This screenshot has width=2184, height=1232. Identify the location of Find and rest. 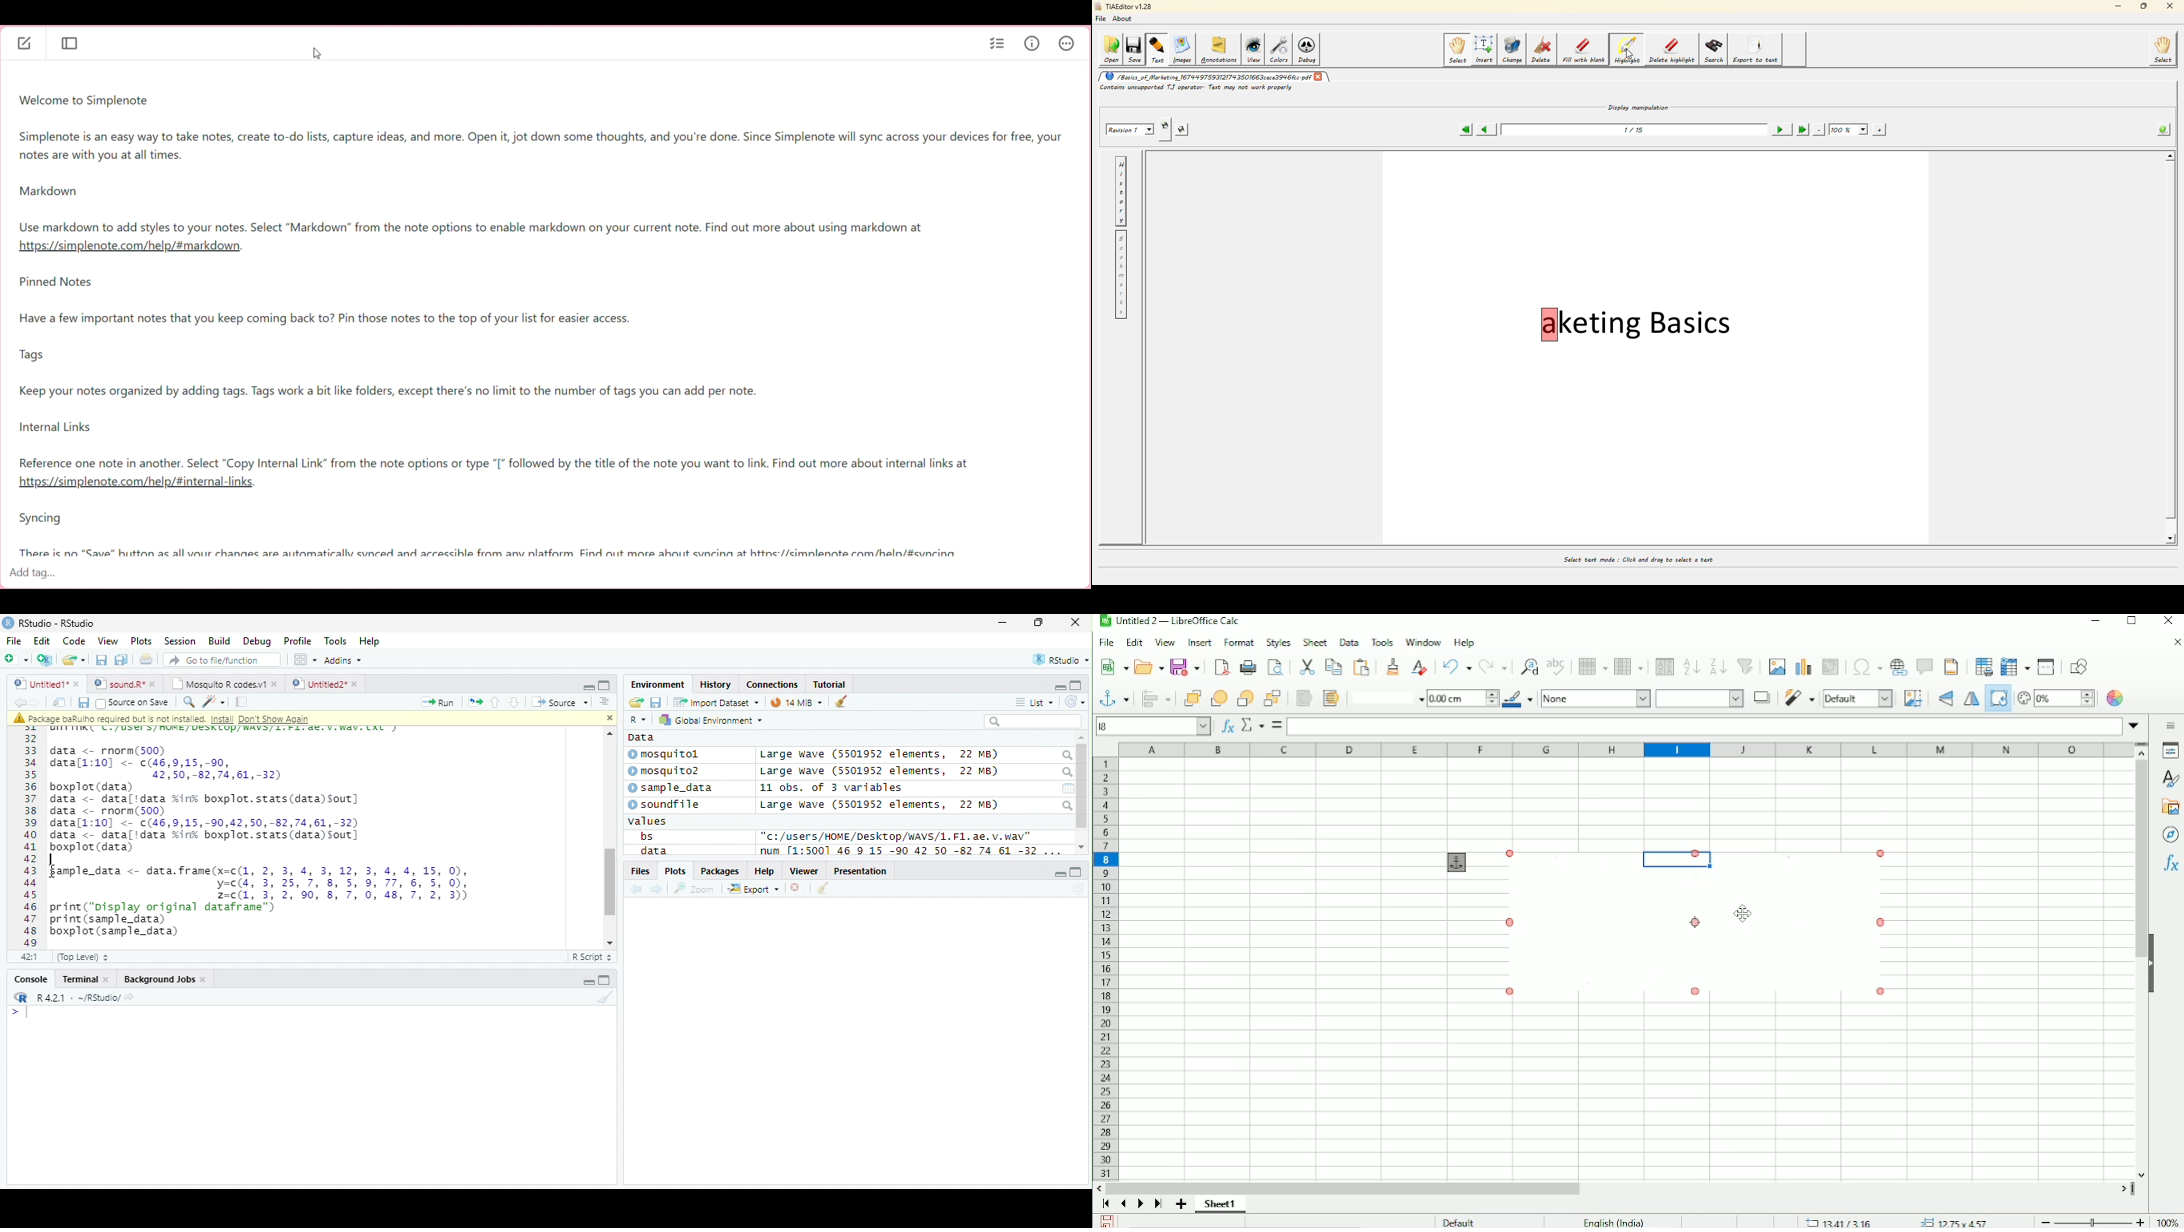
(1527, 665).